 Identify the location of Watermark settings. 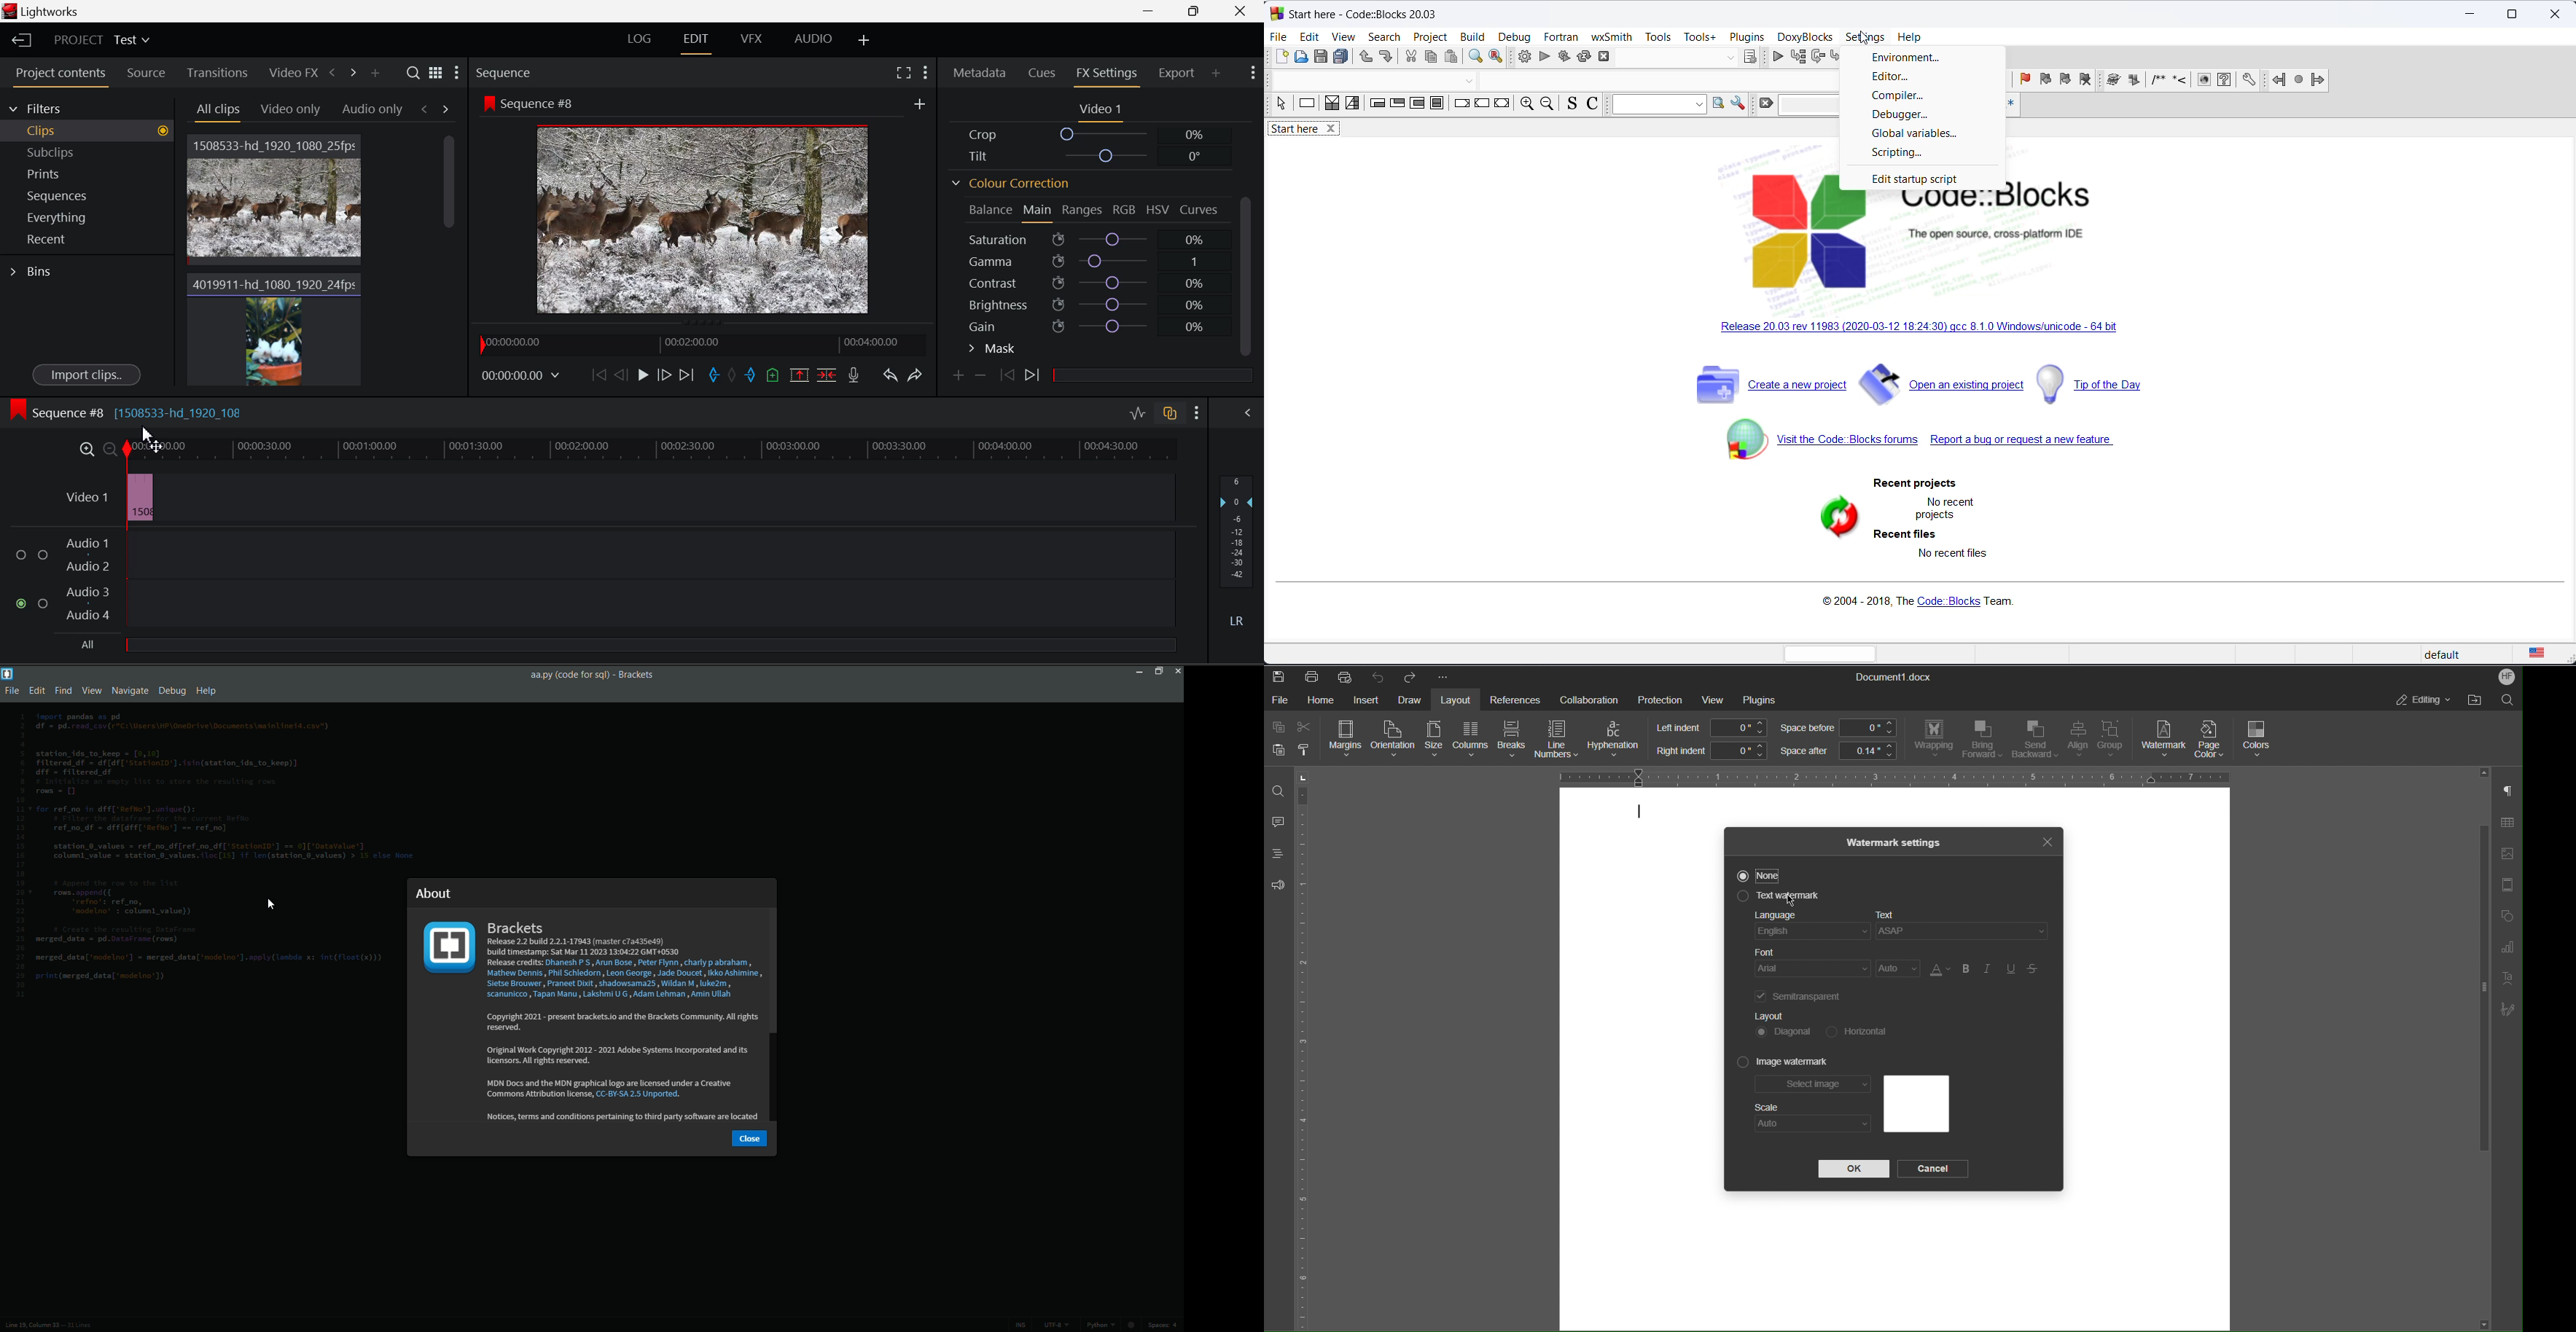
(1895, 841).